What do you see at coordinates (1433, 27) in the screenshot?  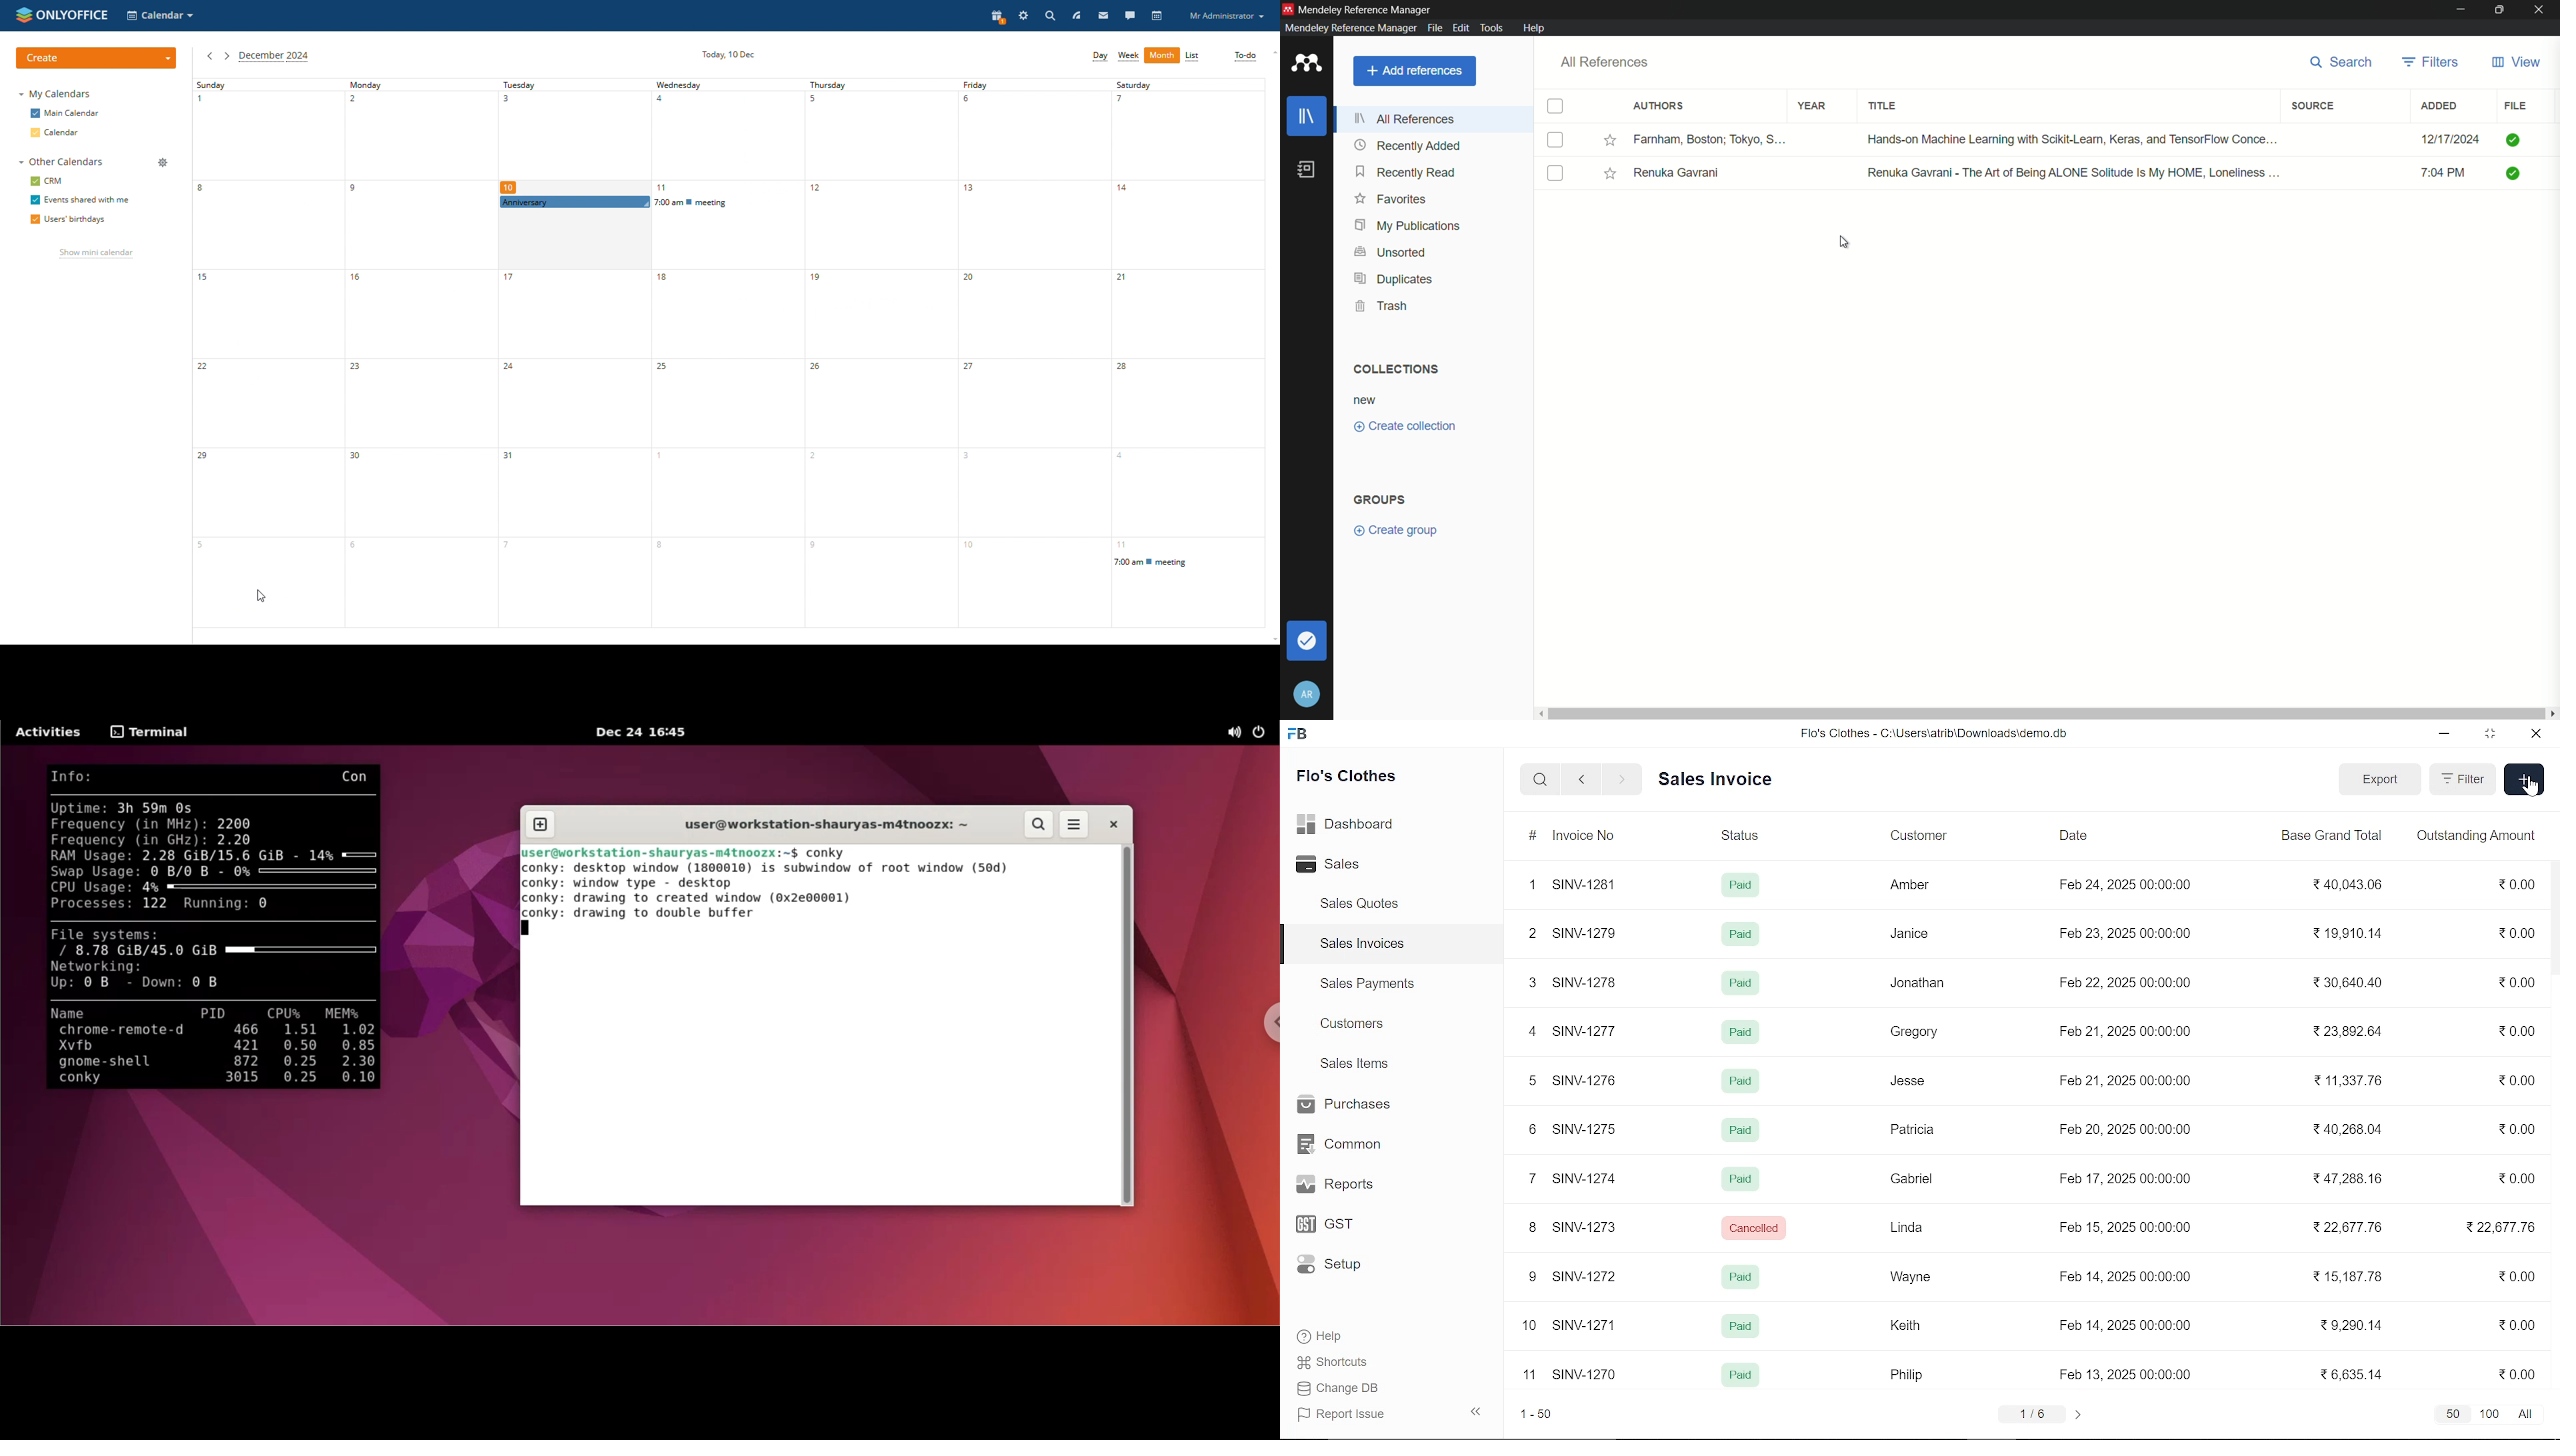 I see `file menu` at bounding box center [1433, 27].